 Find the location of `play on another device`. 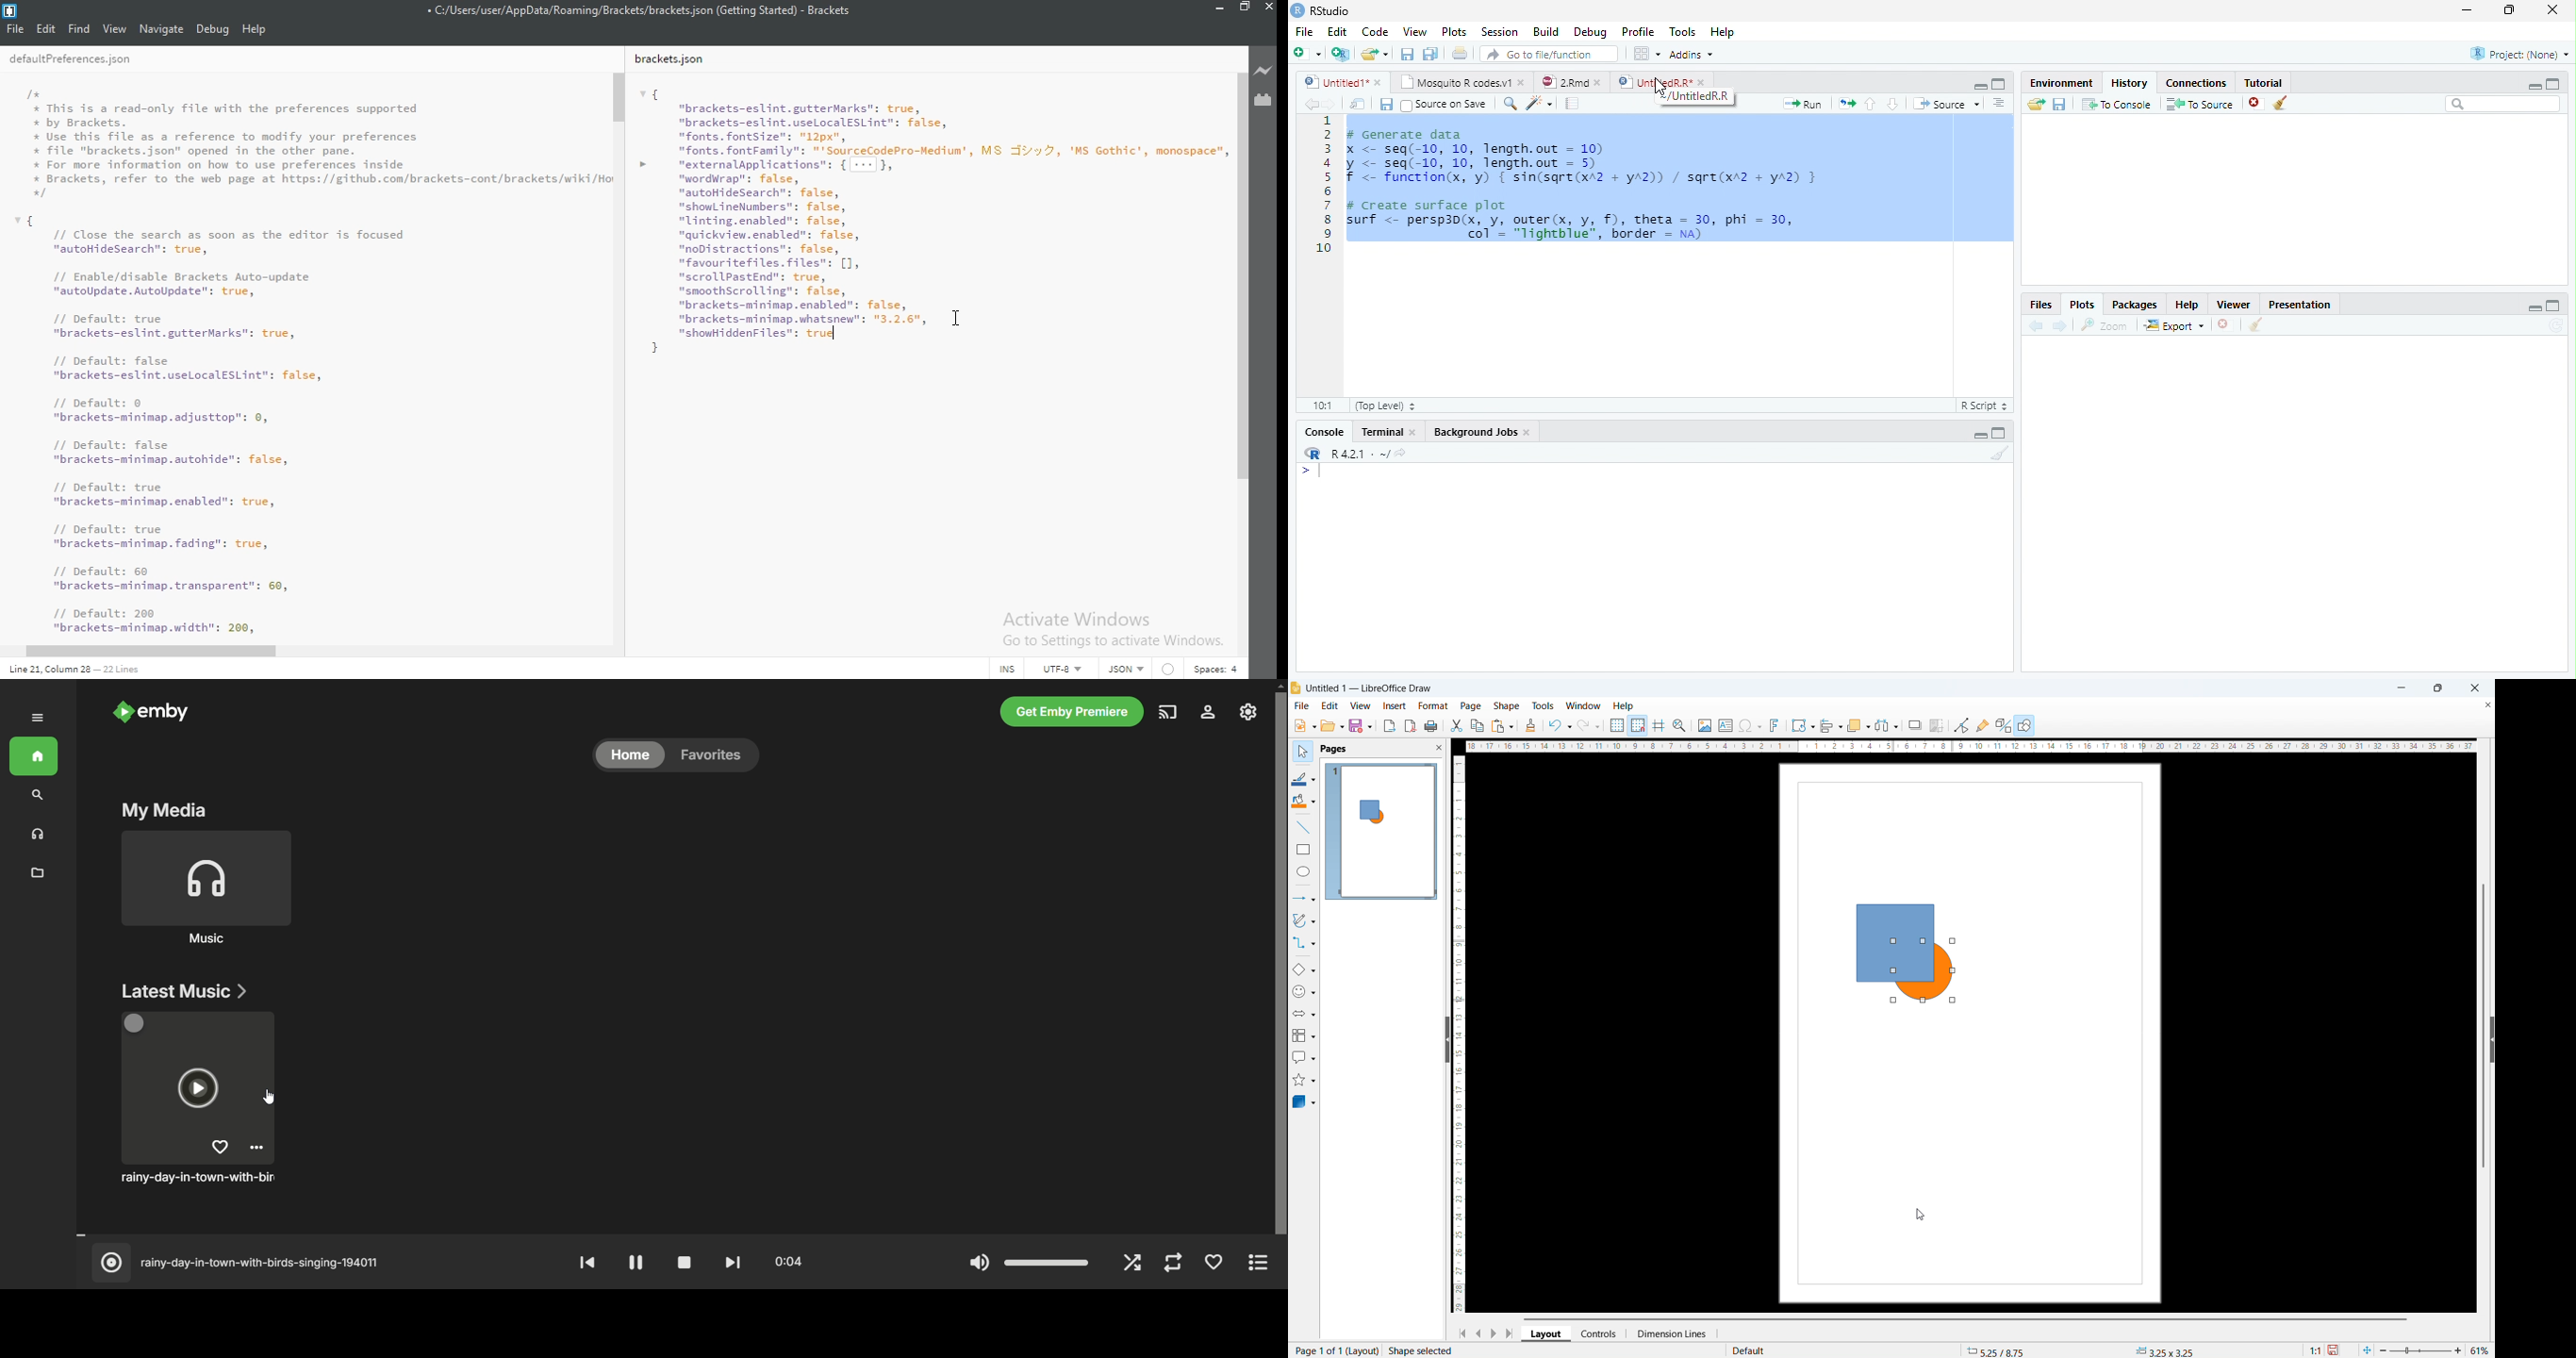

play on another device is located at coordinates (1169, 715).